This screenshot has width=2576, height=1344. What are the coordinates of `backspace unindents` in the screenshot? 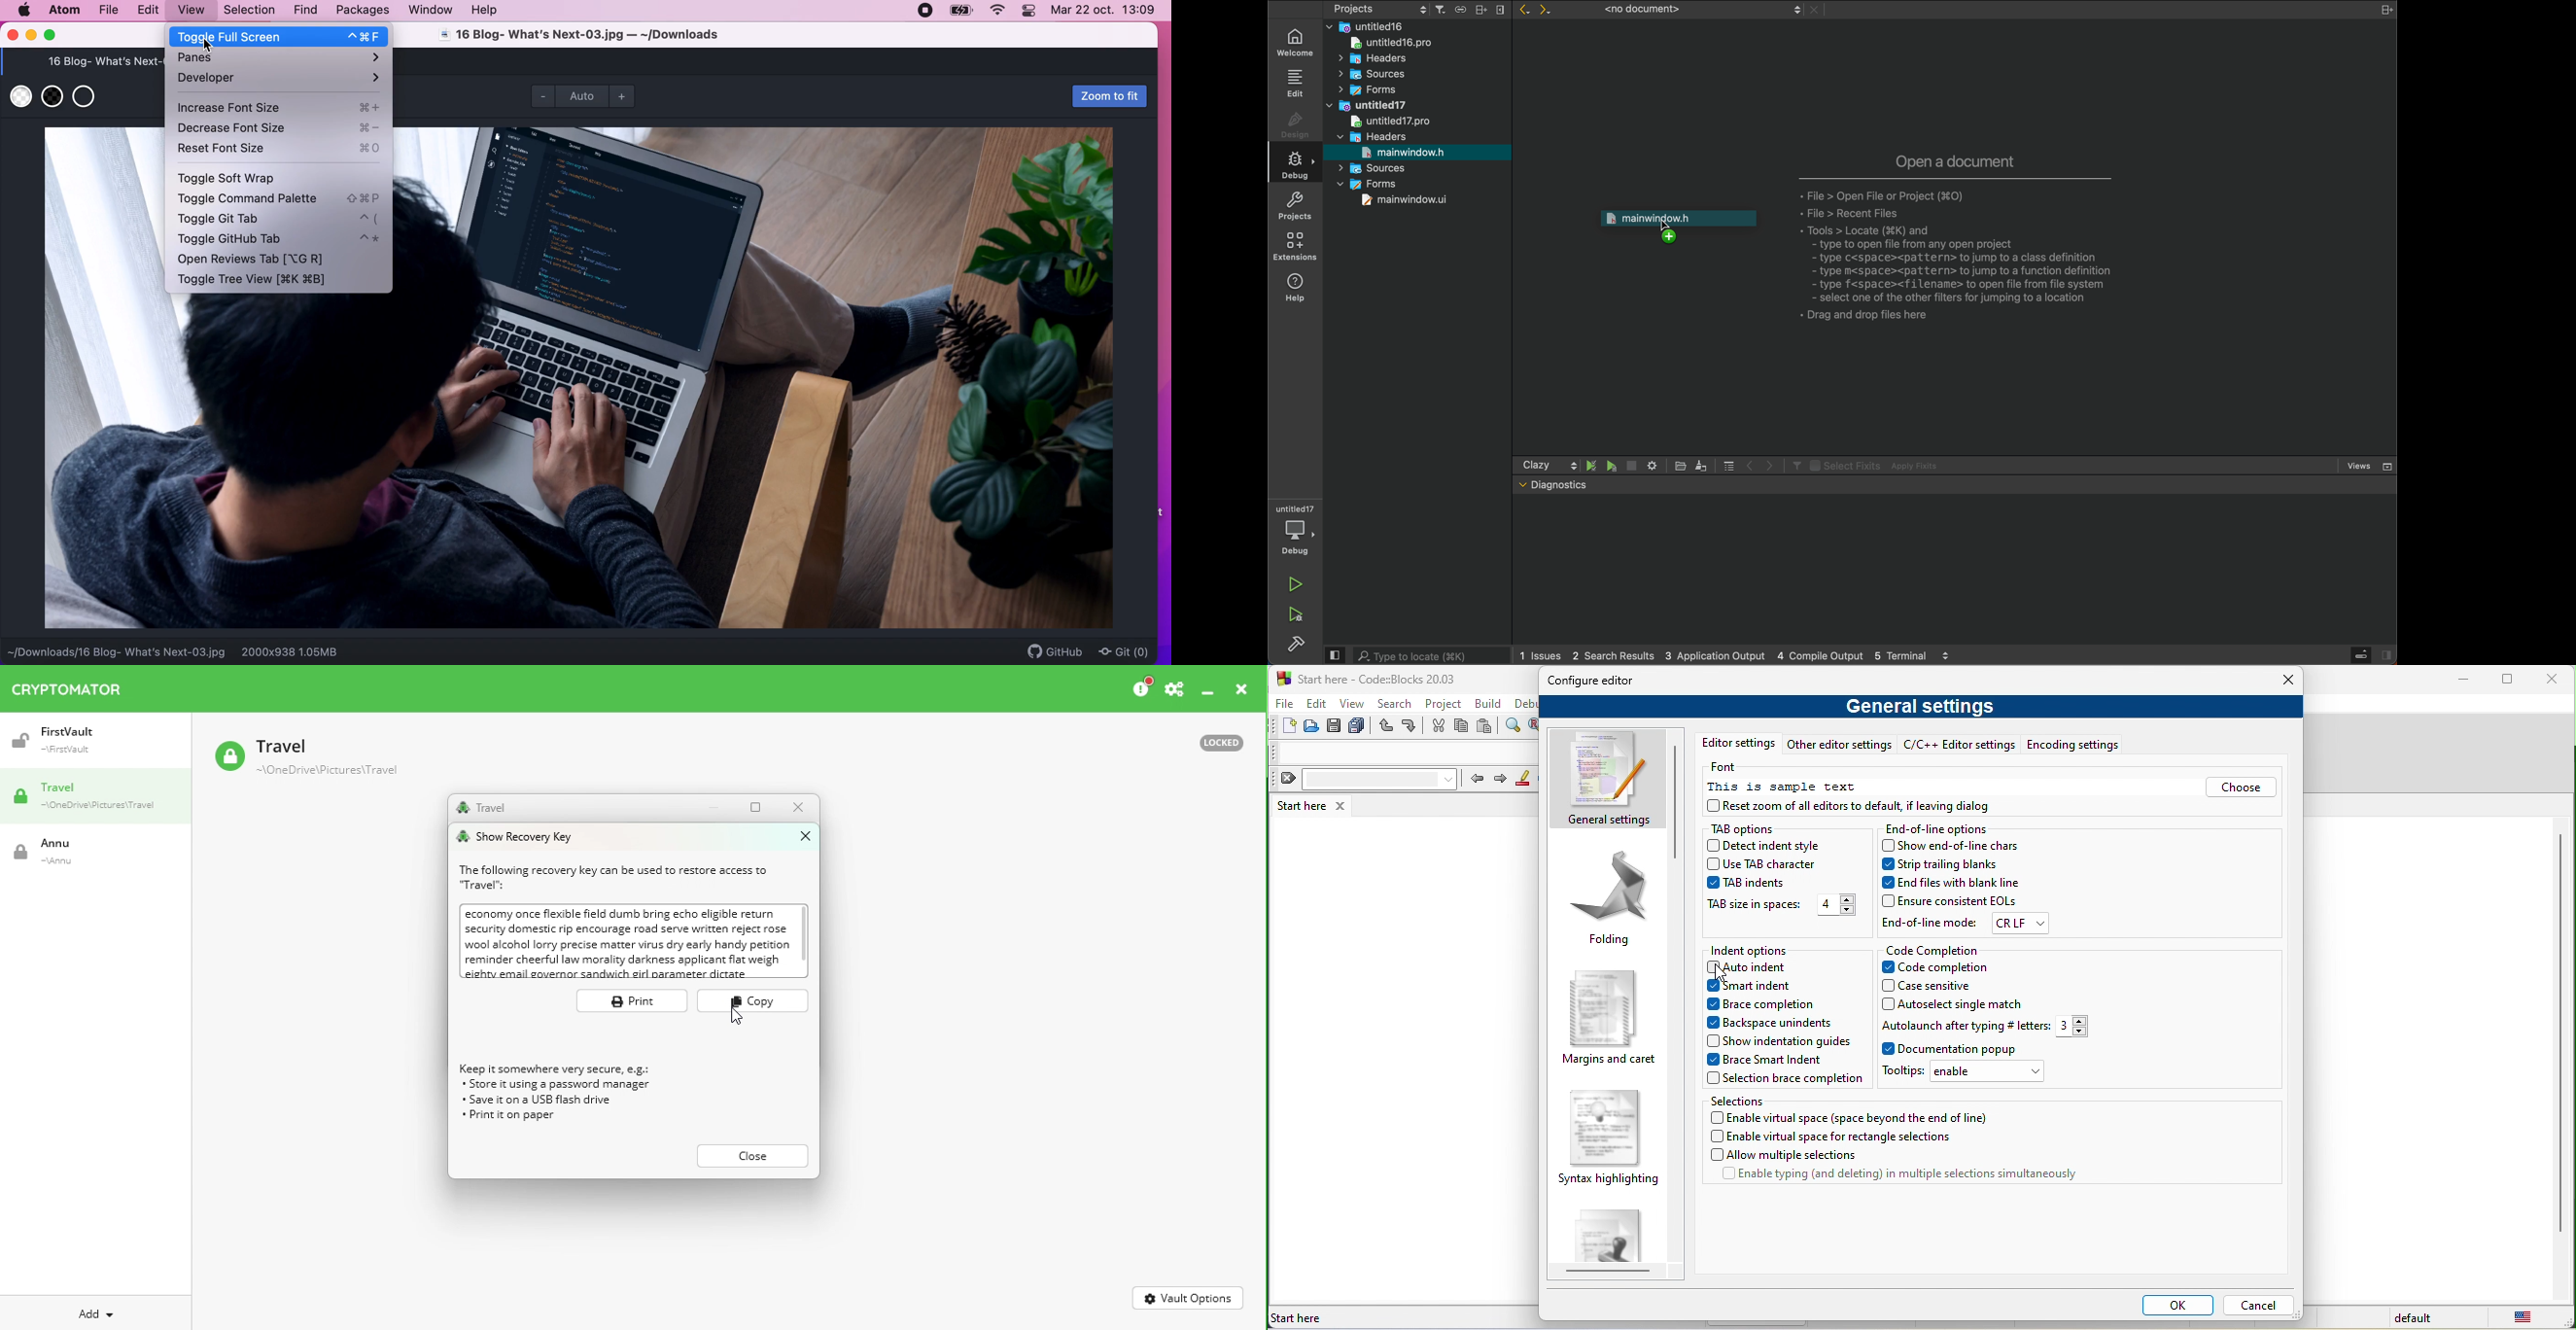 It's located at (1770, 1022).